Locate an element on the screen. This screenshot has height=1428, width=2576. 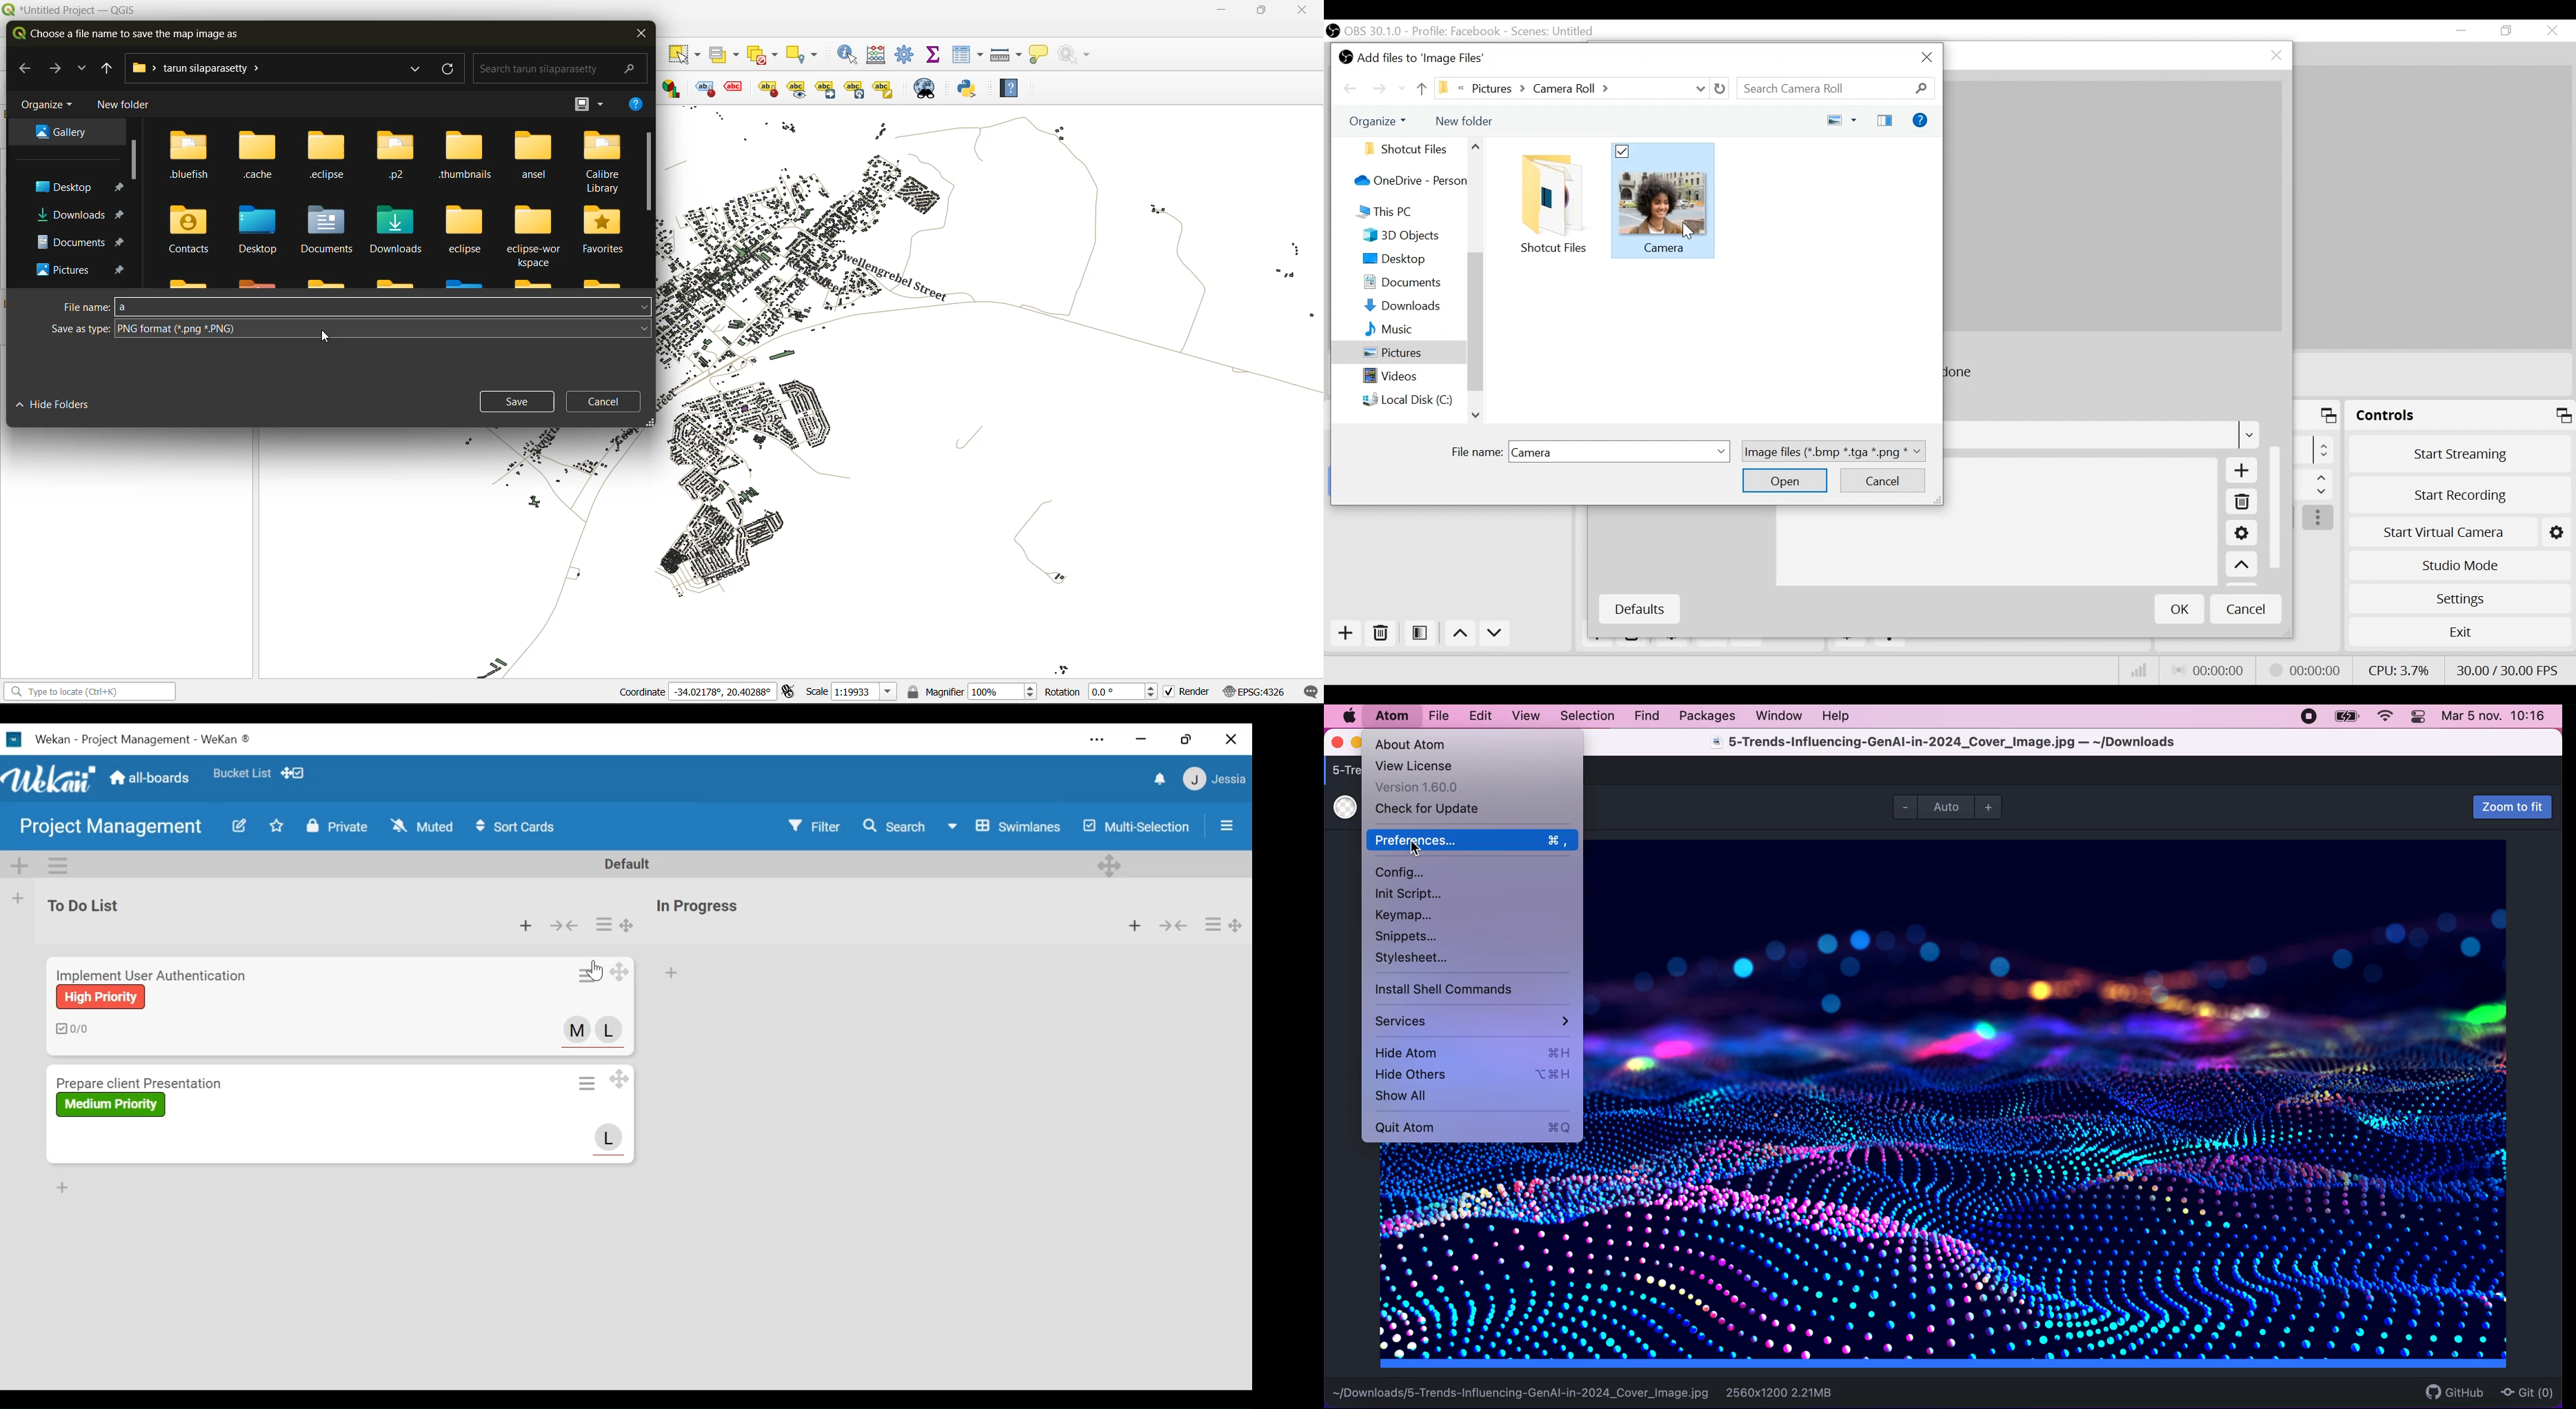
Multi-Selection is located at coordinates (1141, 827).